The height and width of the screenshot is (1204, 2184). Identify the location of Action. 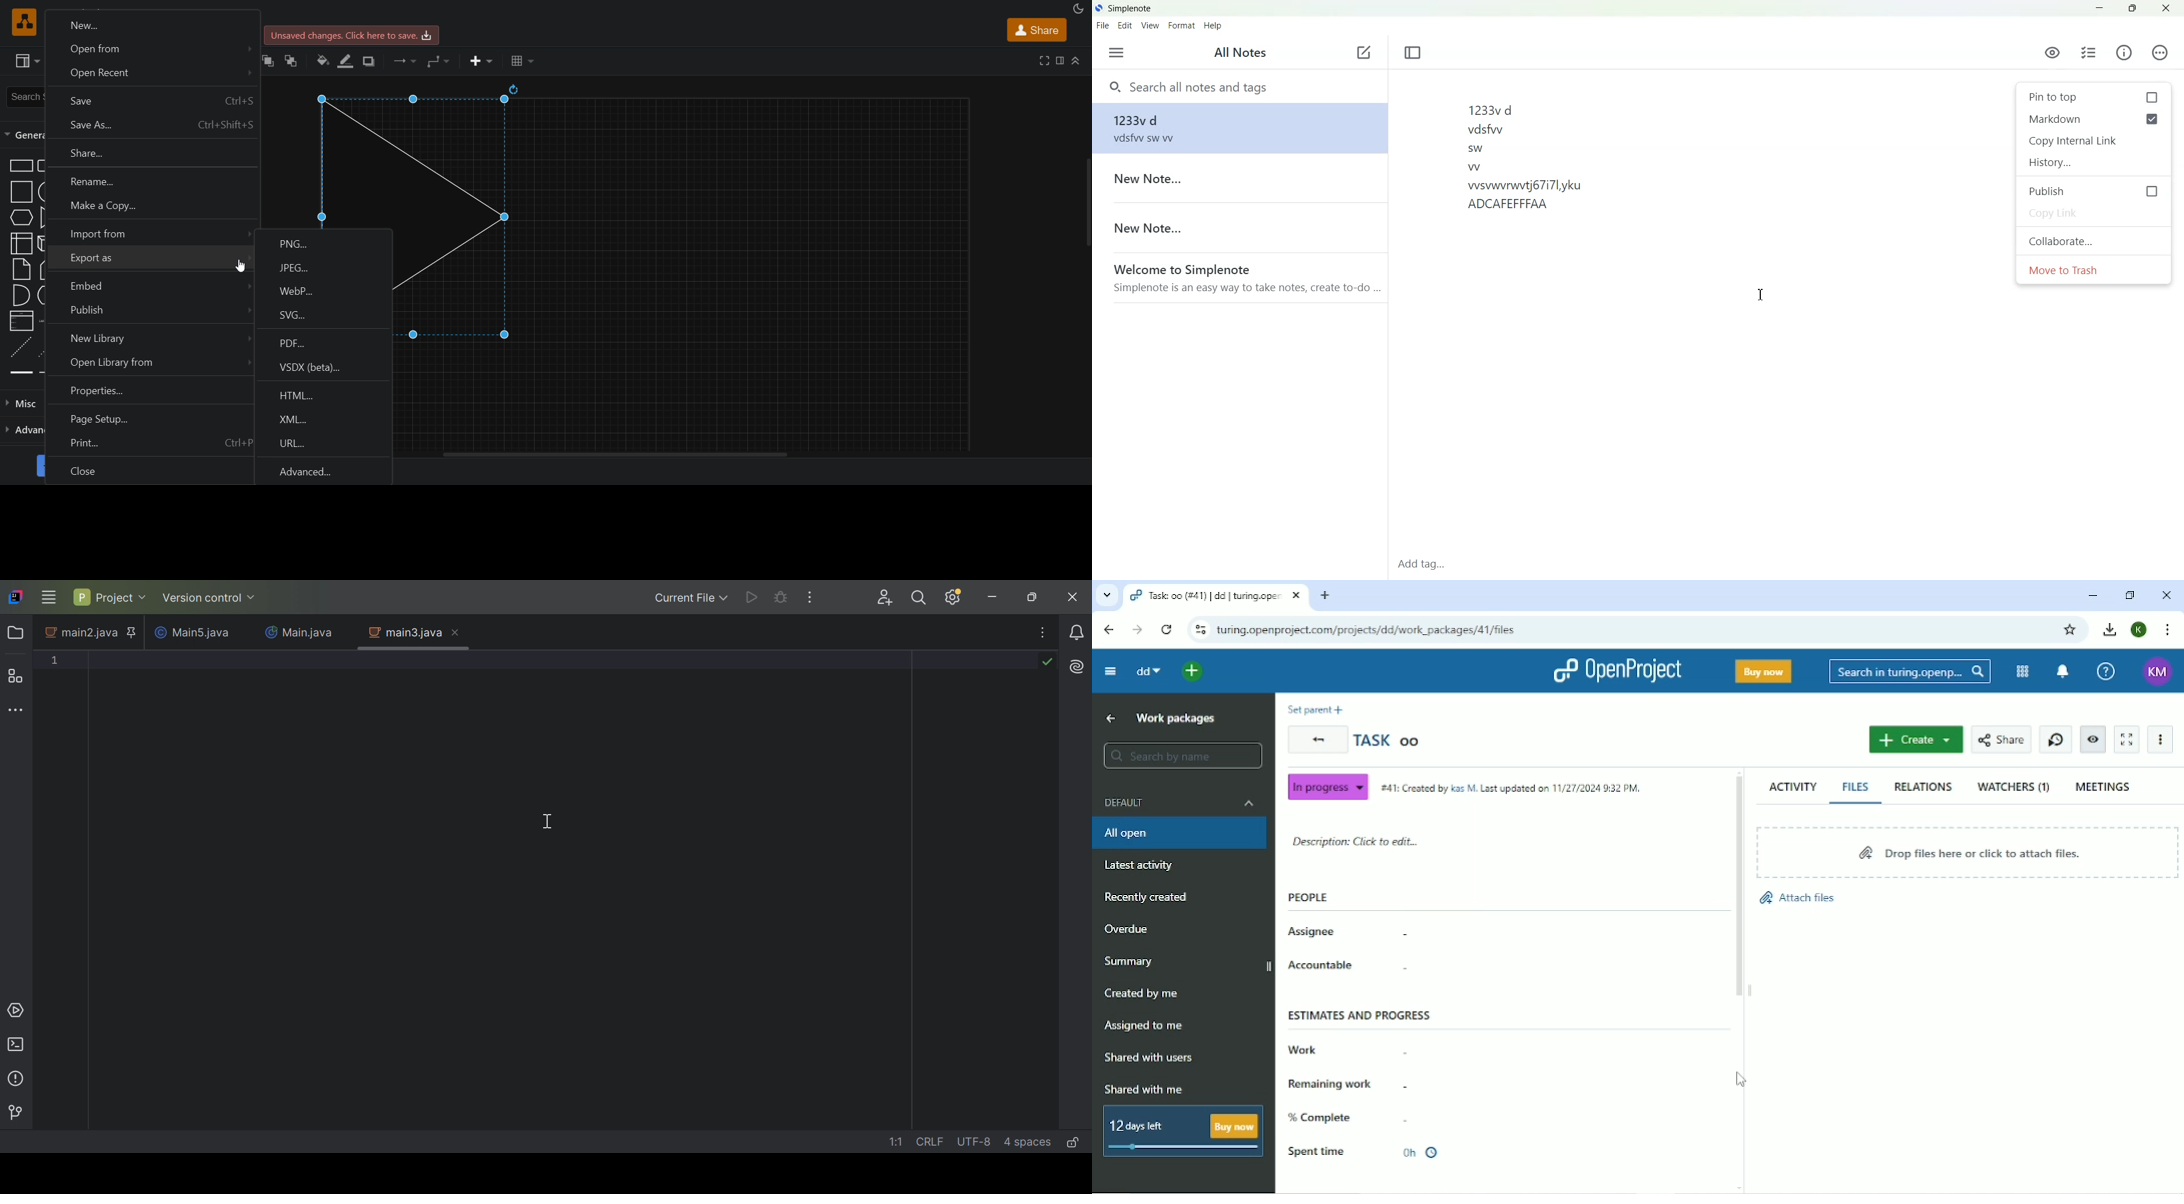
(2160, 52).